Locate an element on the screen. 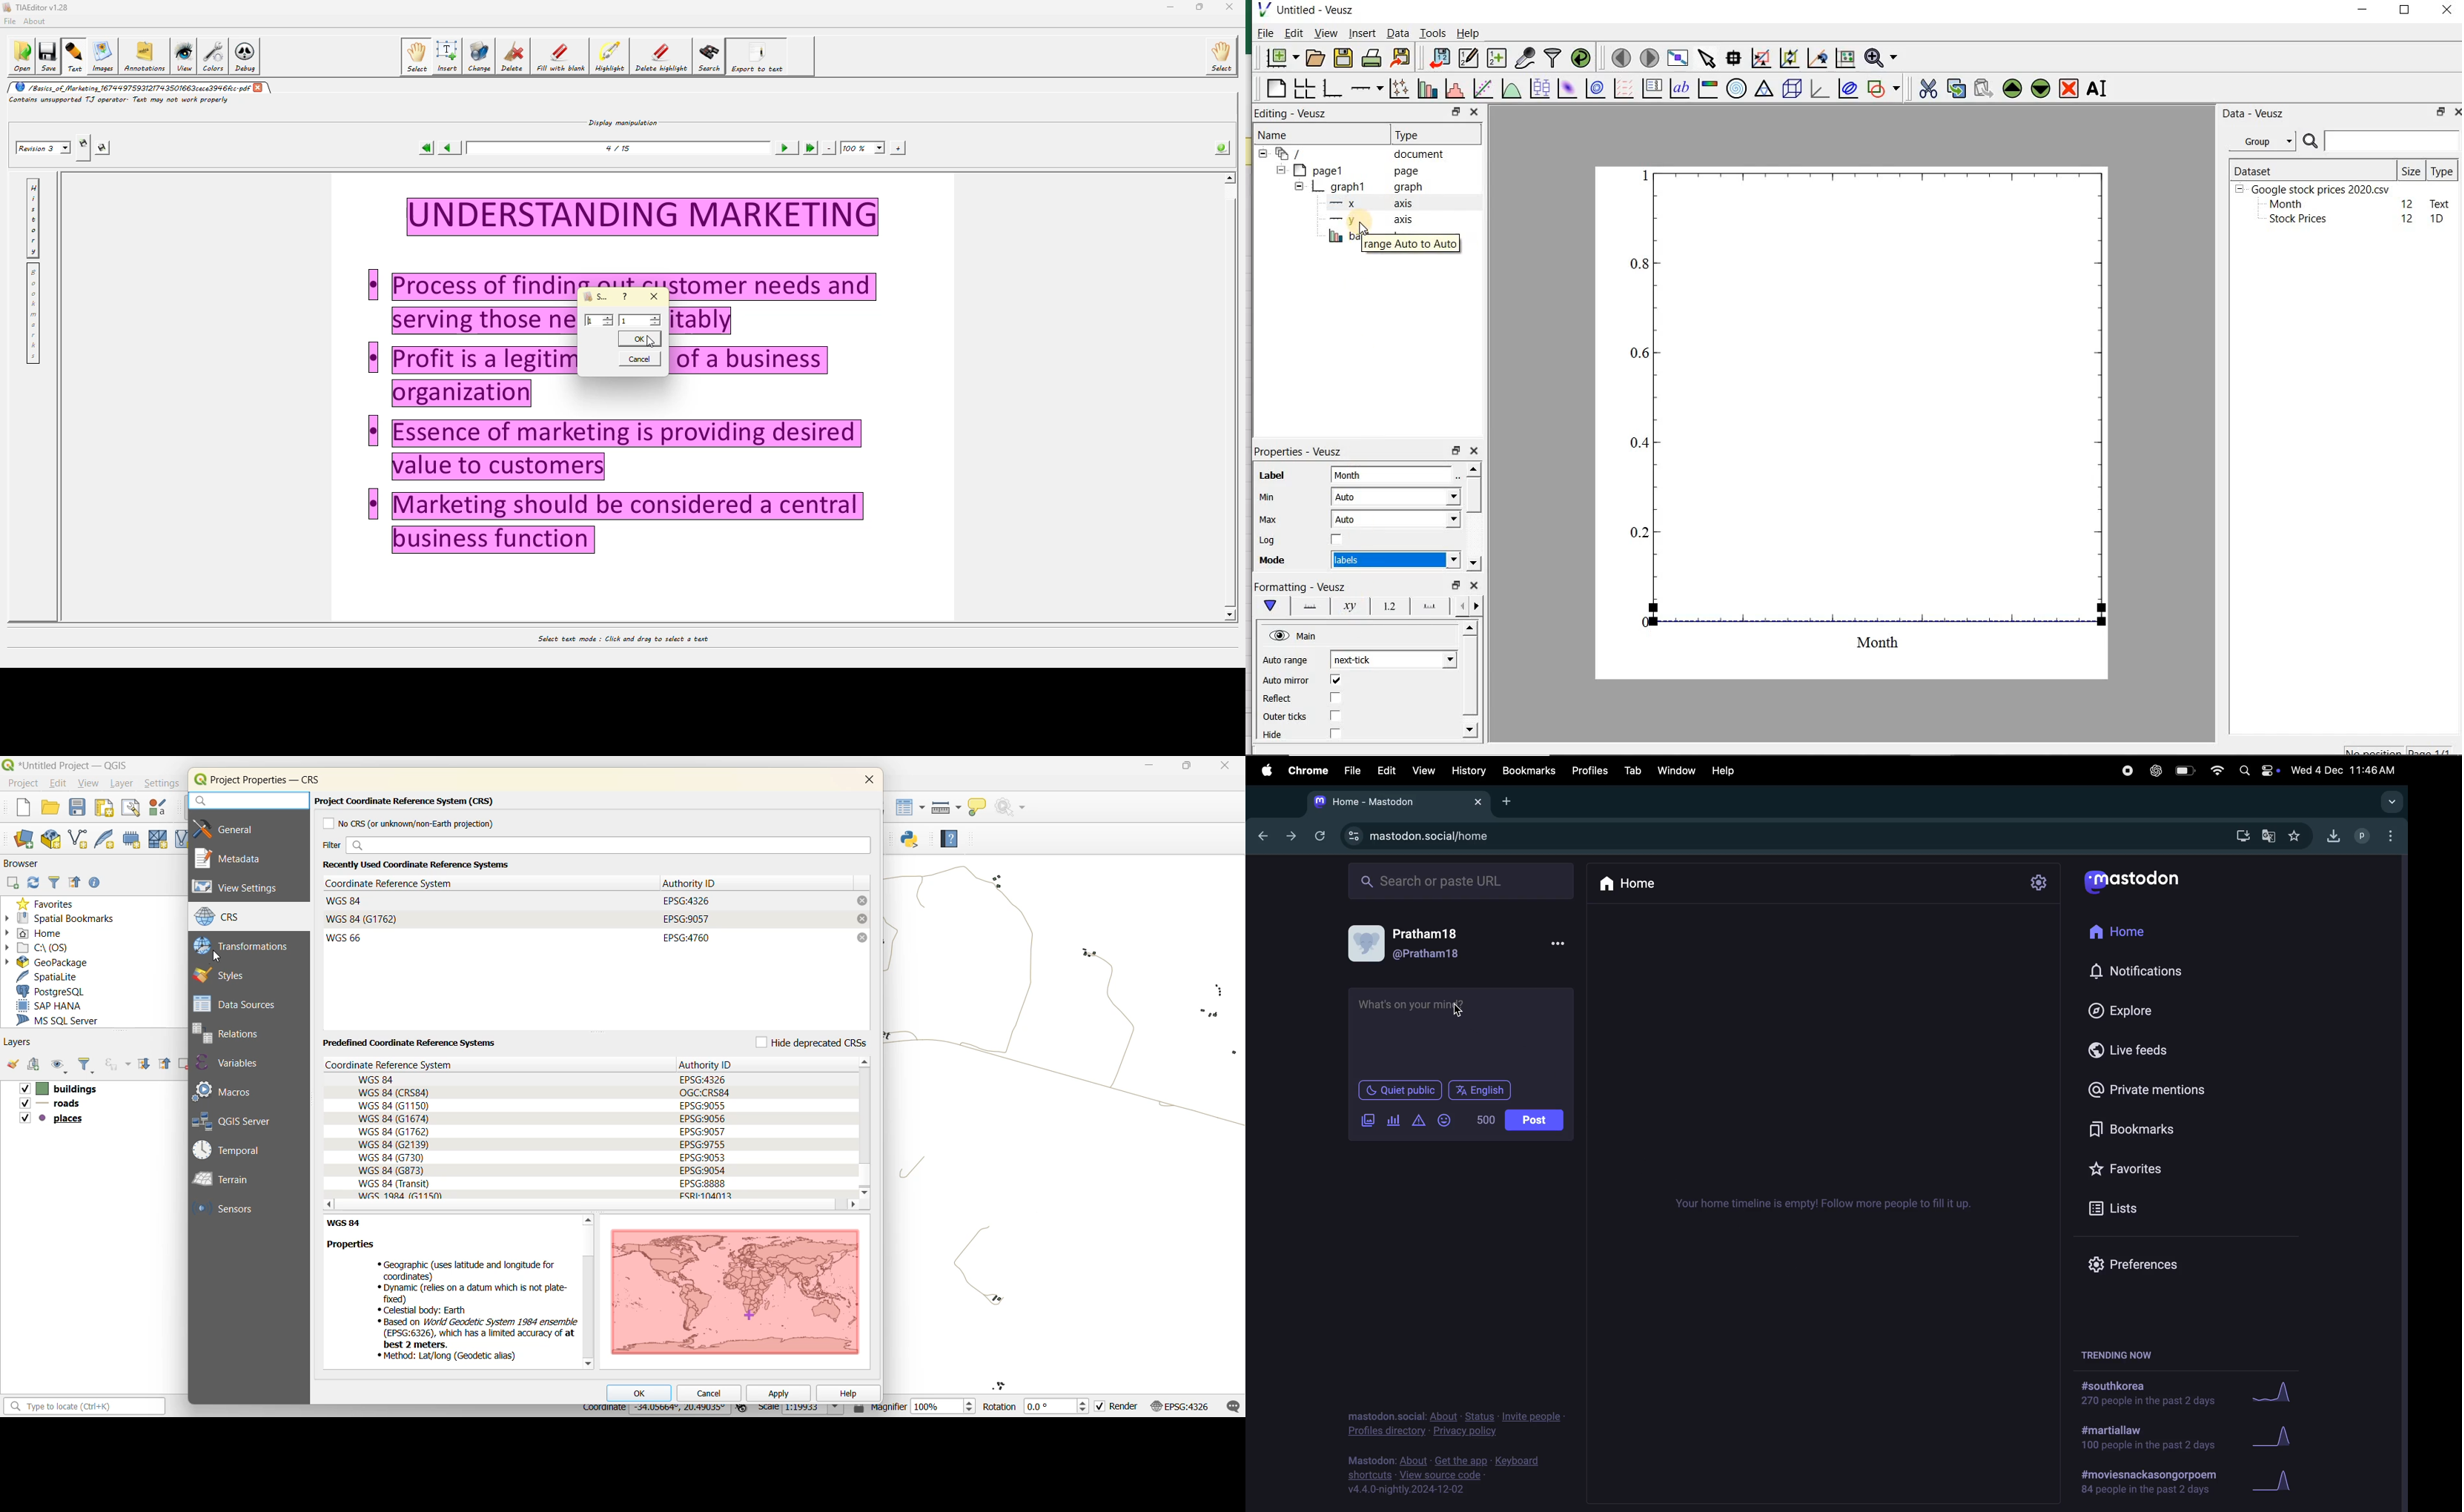 The width and height of the screenshot is (2464, 1512). edit and enter new datasets is located at coordinates (1468, 58).